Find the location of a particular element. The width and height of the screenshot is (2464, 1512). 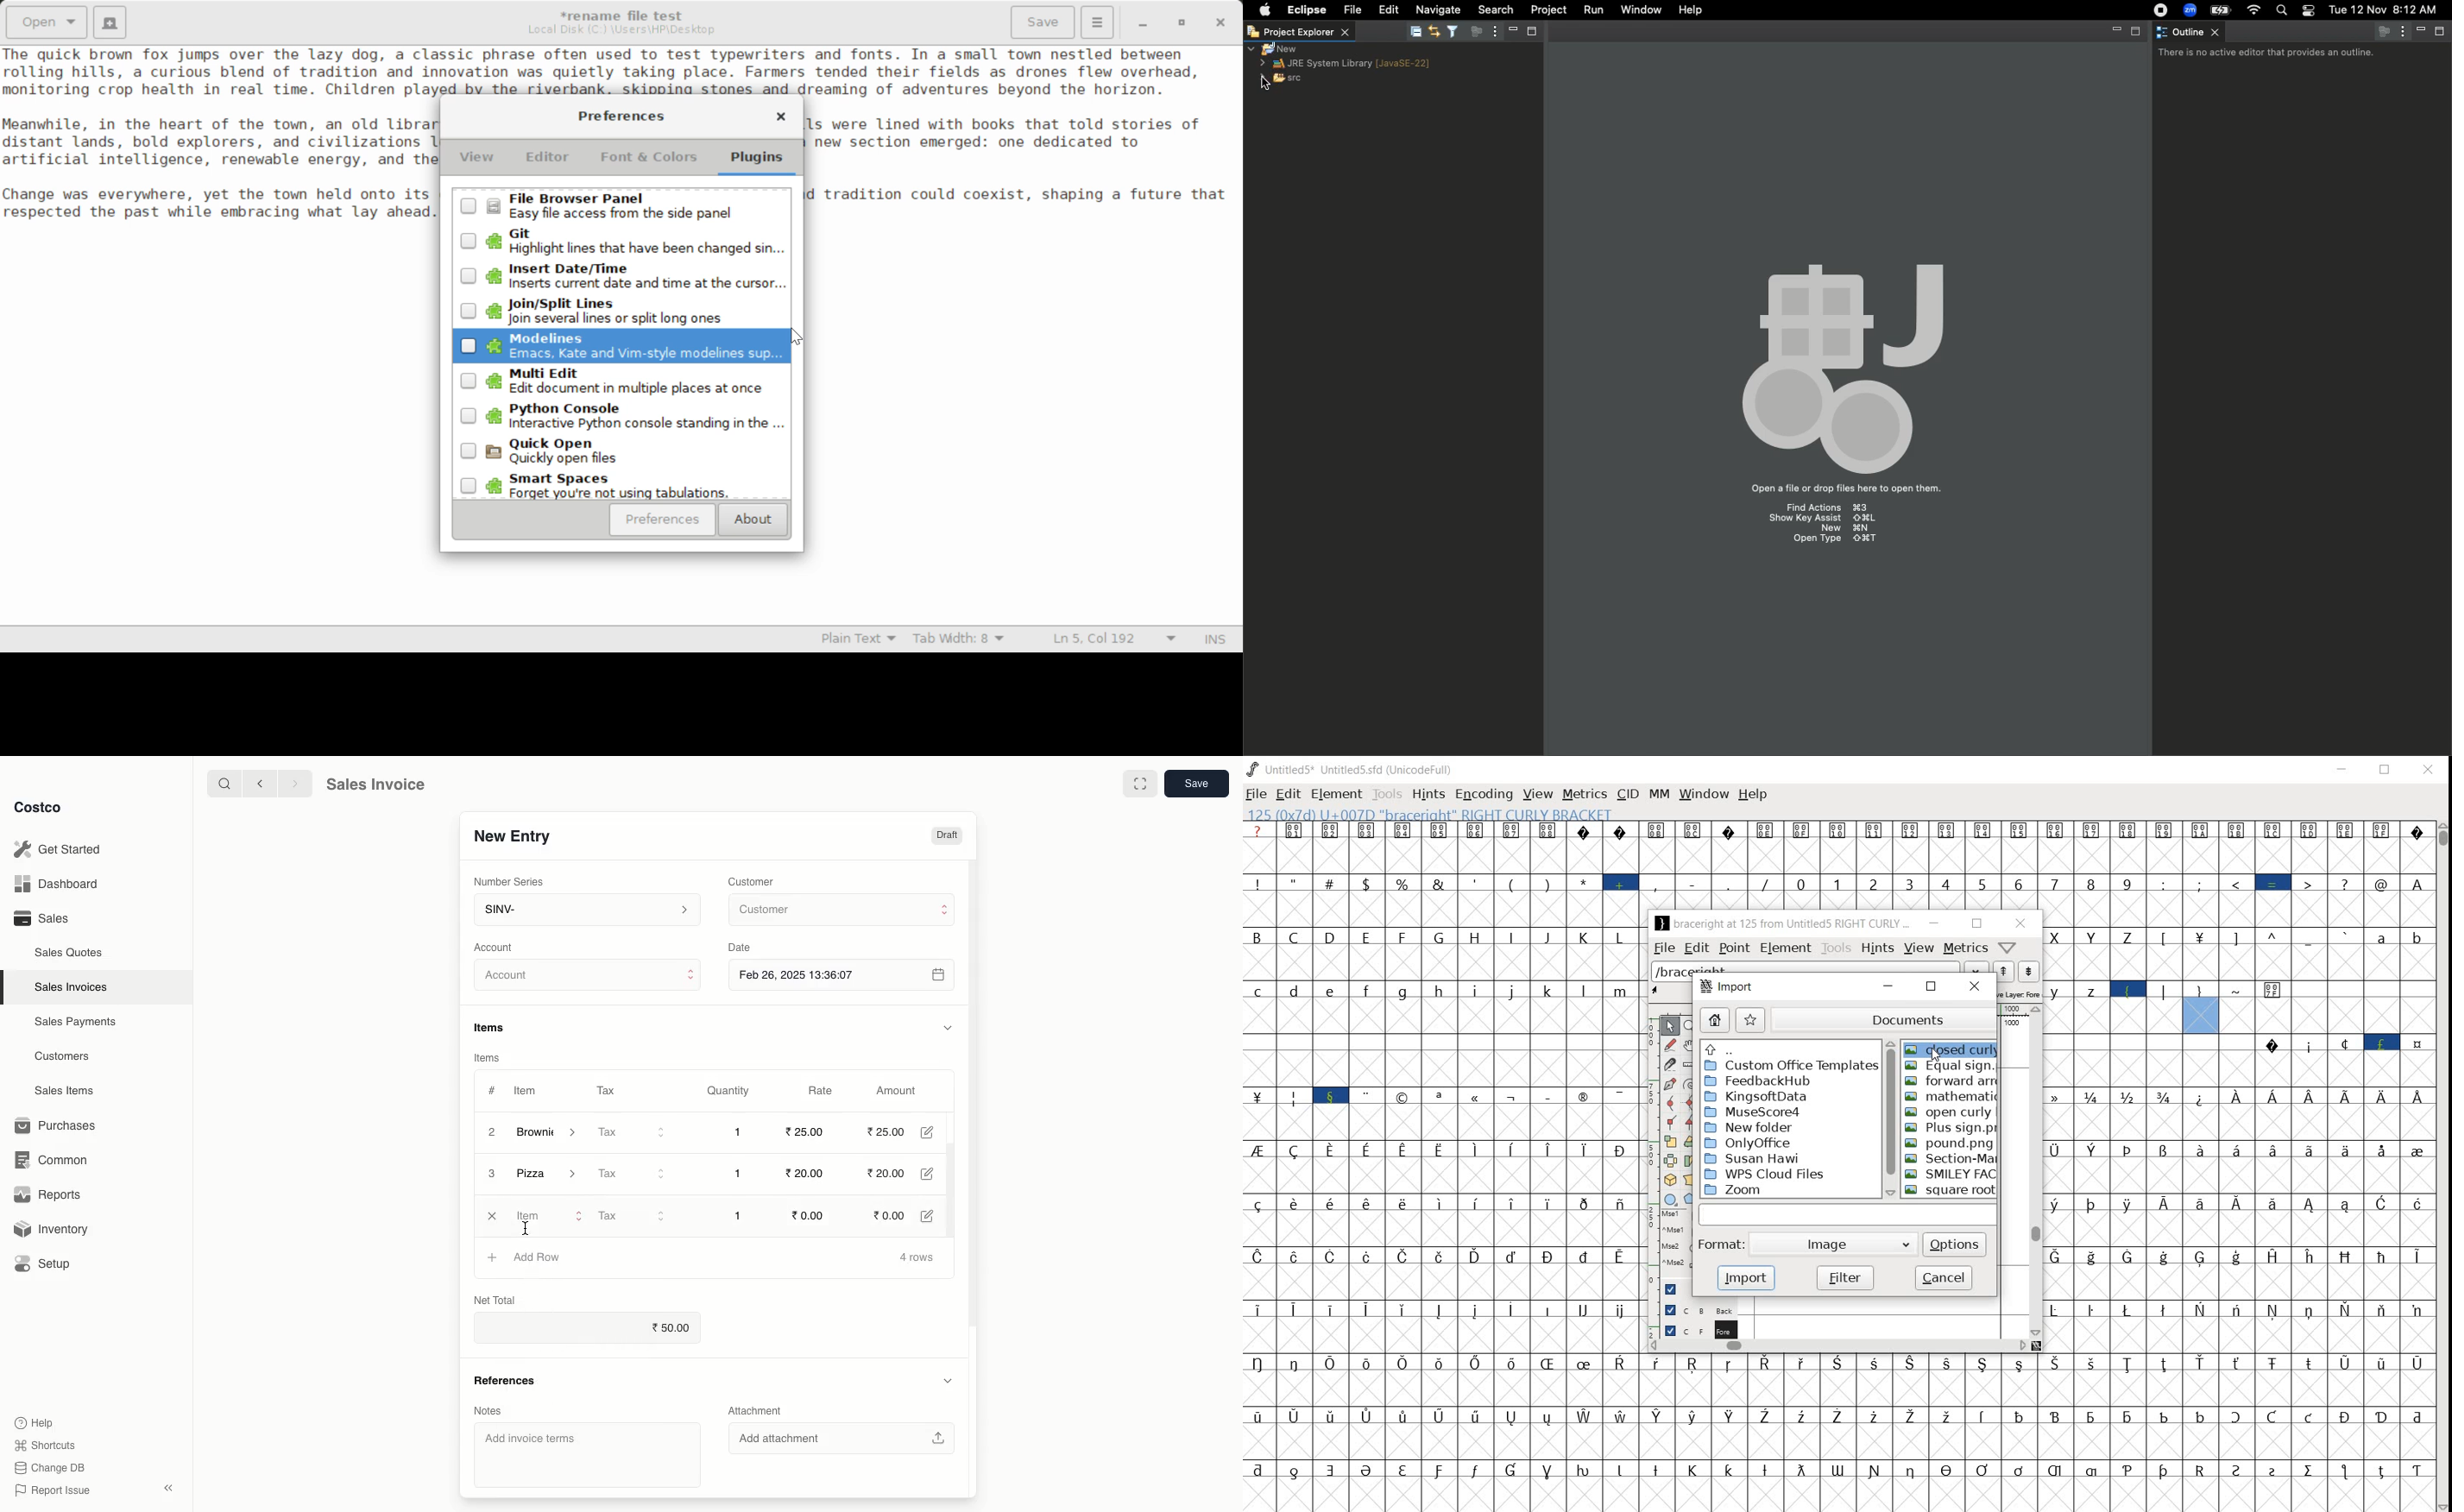

Tax is located at coordinates (605, 1087).